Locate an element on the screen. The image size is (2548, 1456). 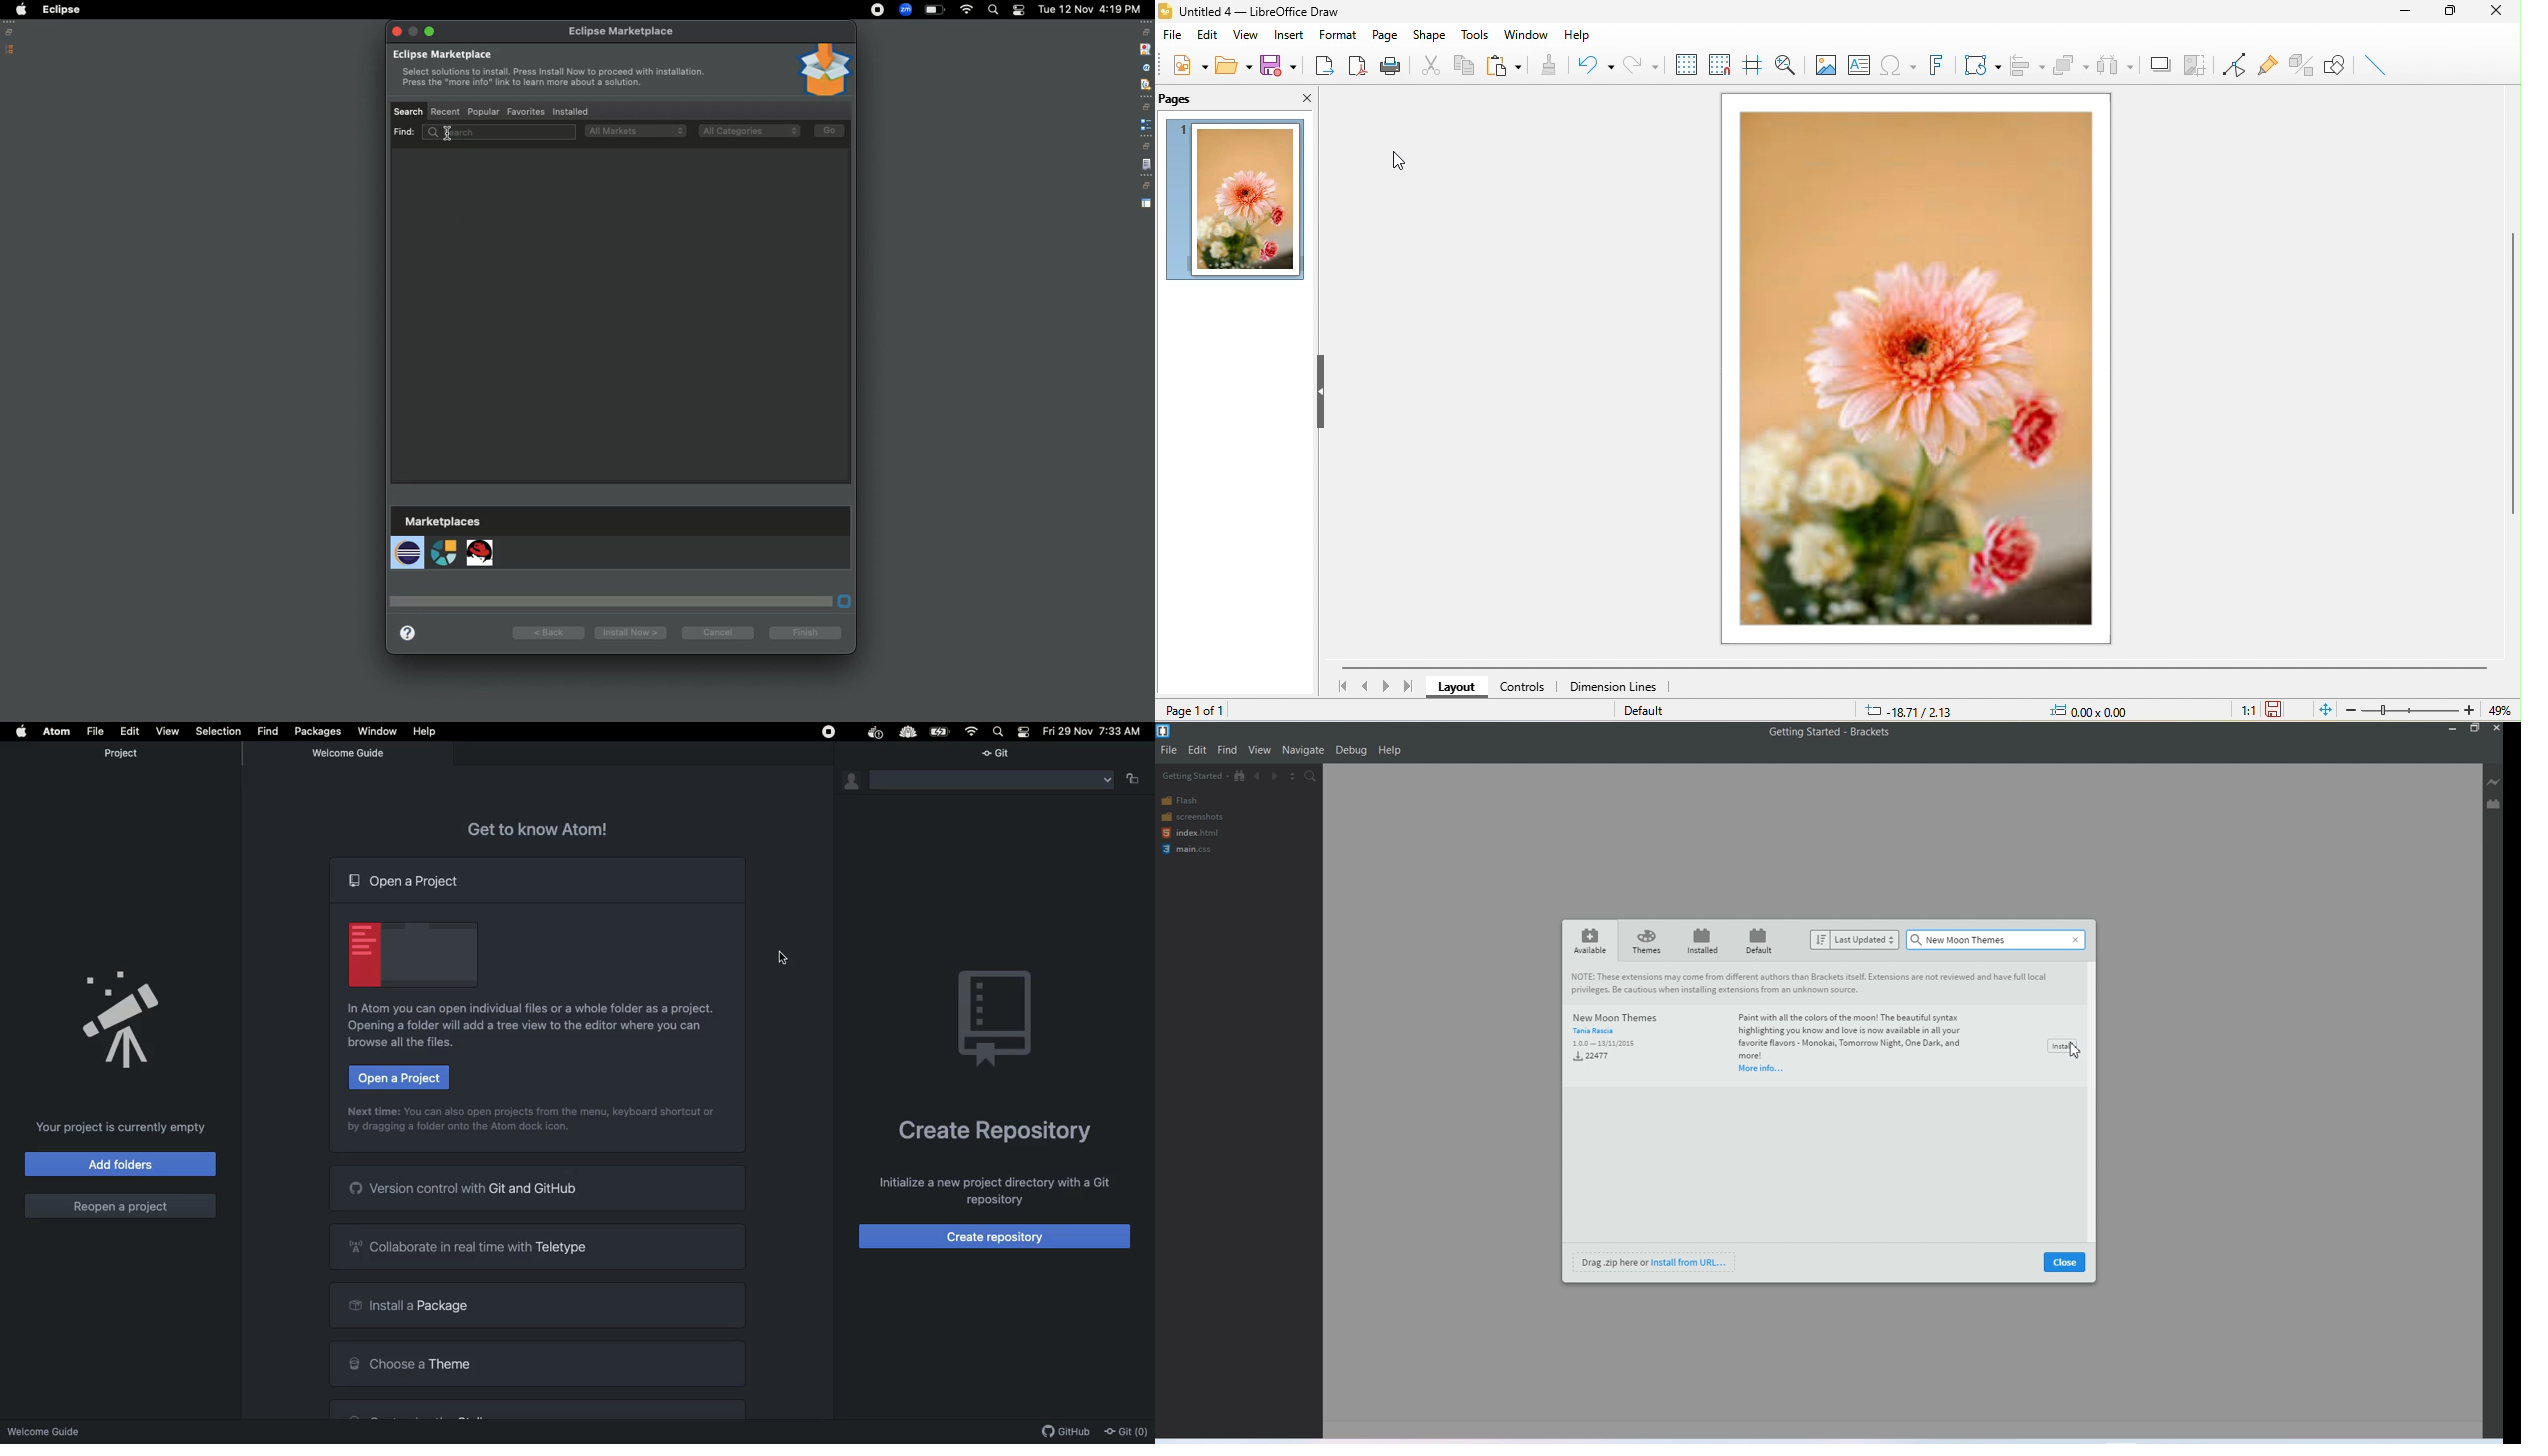
snap to grids is located at coordinates (1722, 64).